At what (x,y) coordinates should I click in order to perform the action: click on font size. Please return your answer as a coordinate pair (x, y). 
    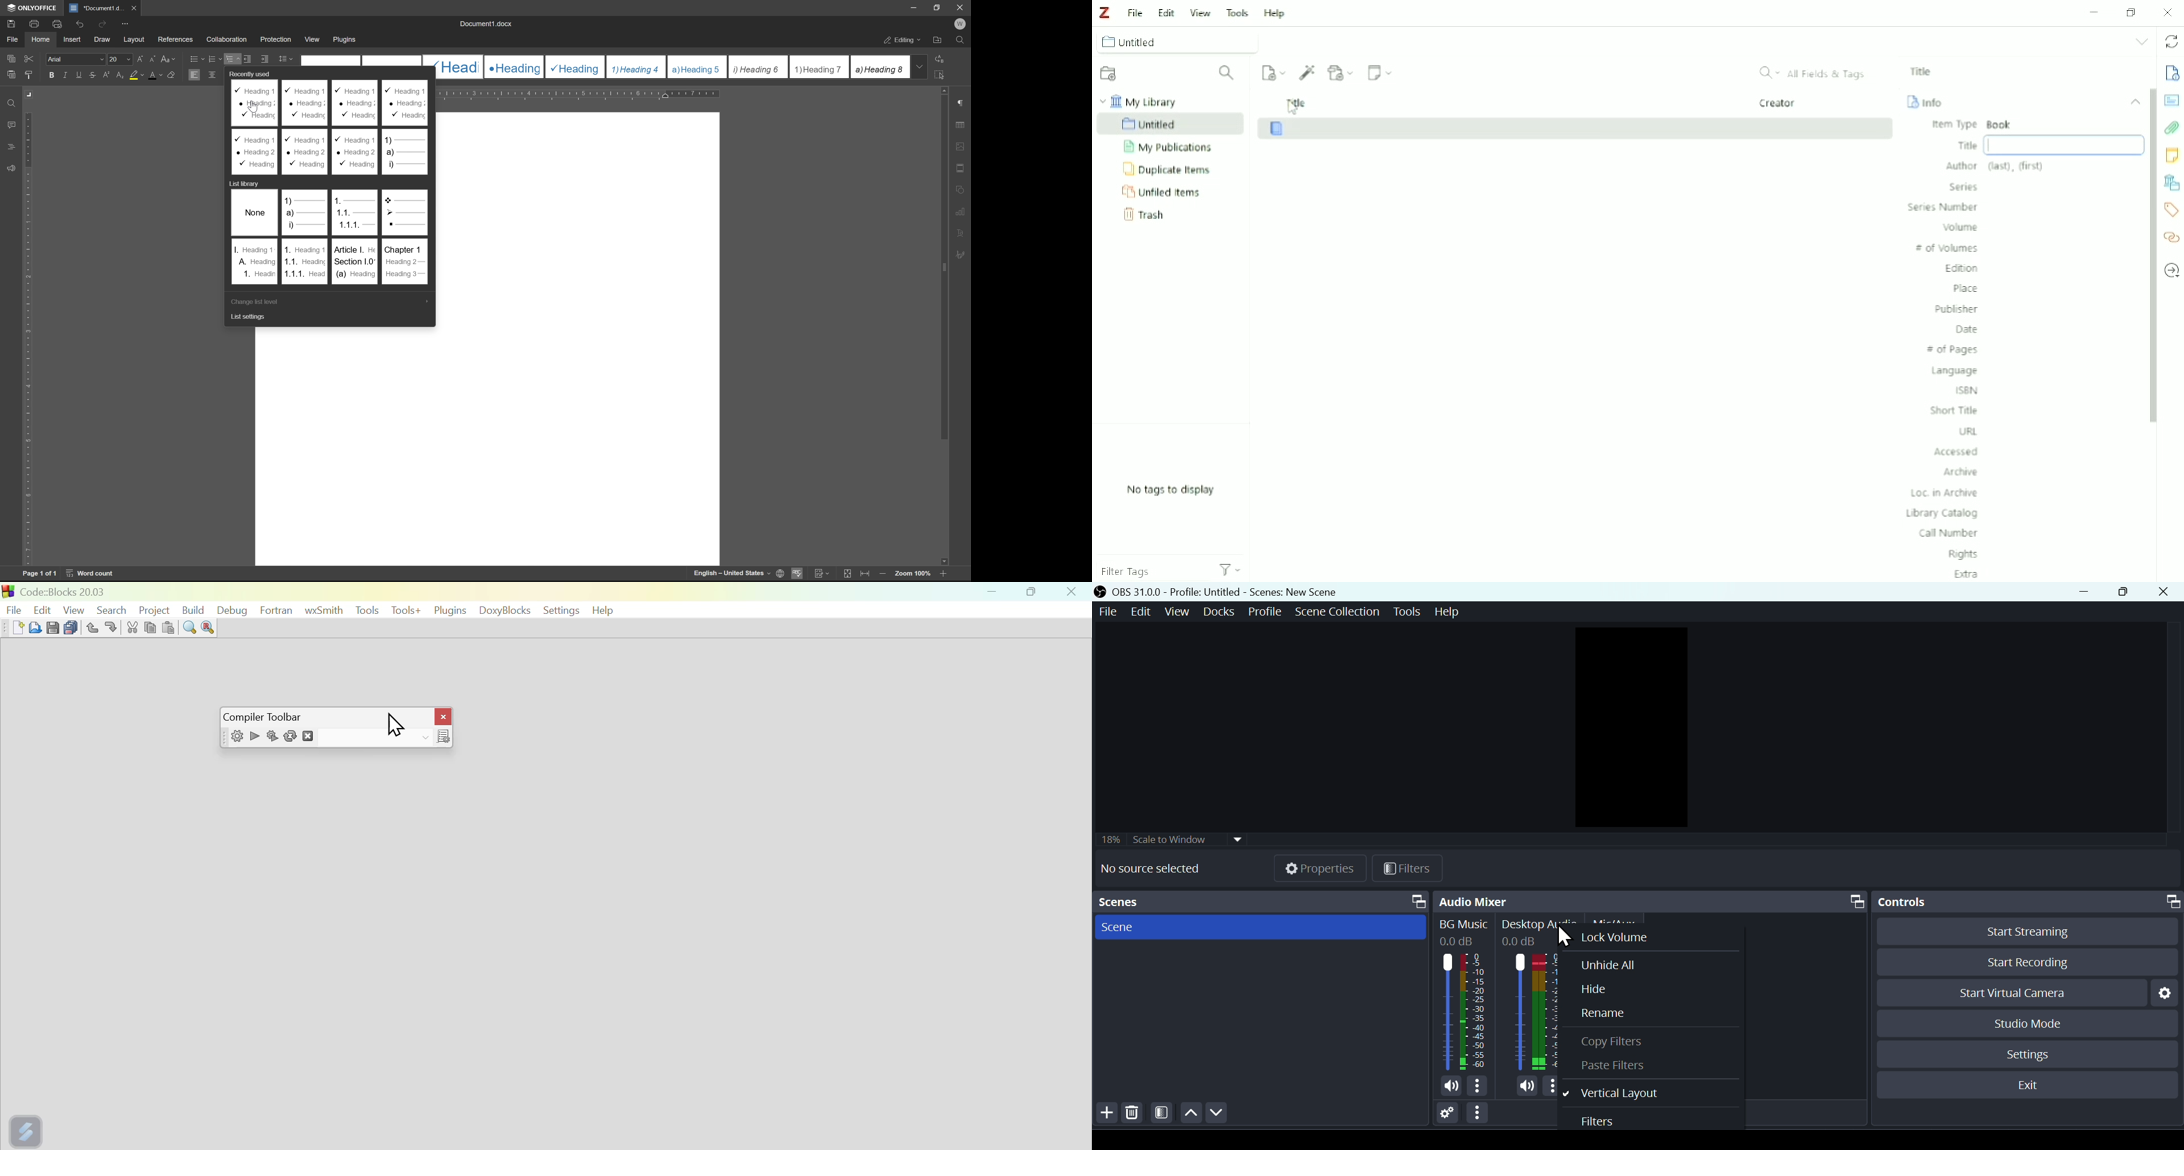
    Looking at the image, I should click on (118, 58).